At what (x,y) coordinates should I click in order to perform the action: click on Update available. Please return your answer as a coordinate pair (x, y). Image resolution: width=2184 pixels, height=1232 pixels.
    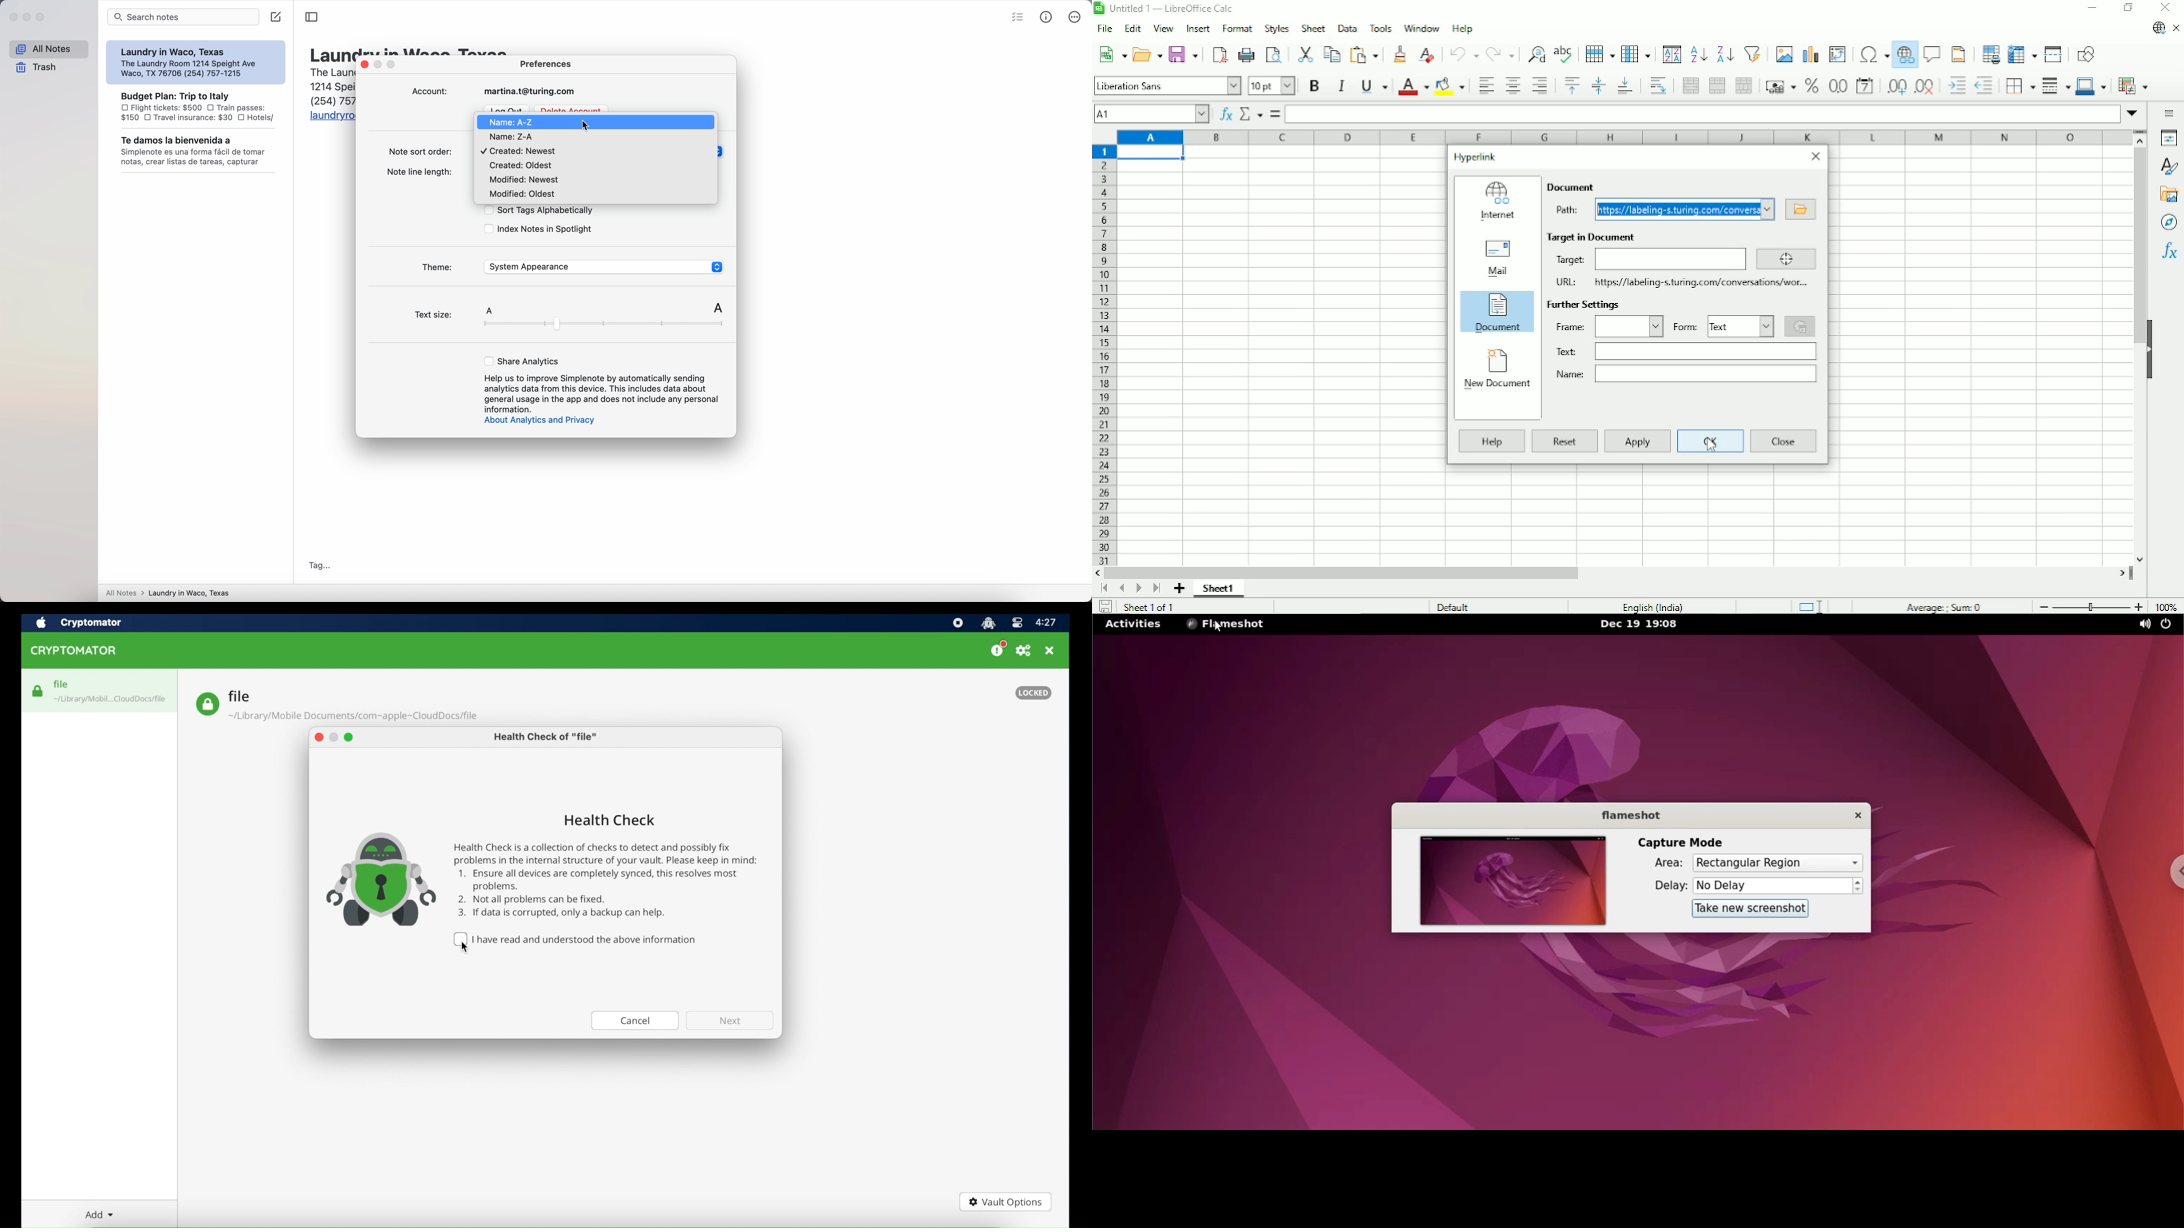
    Looking at the image, I should click on (2158, 29).